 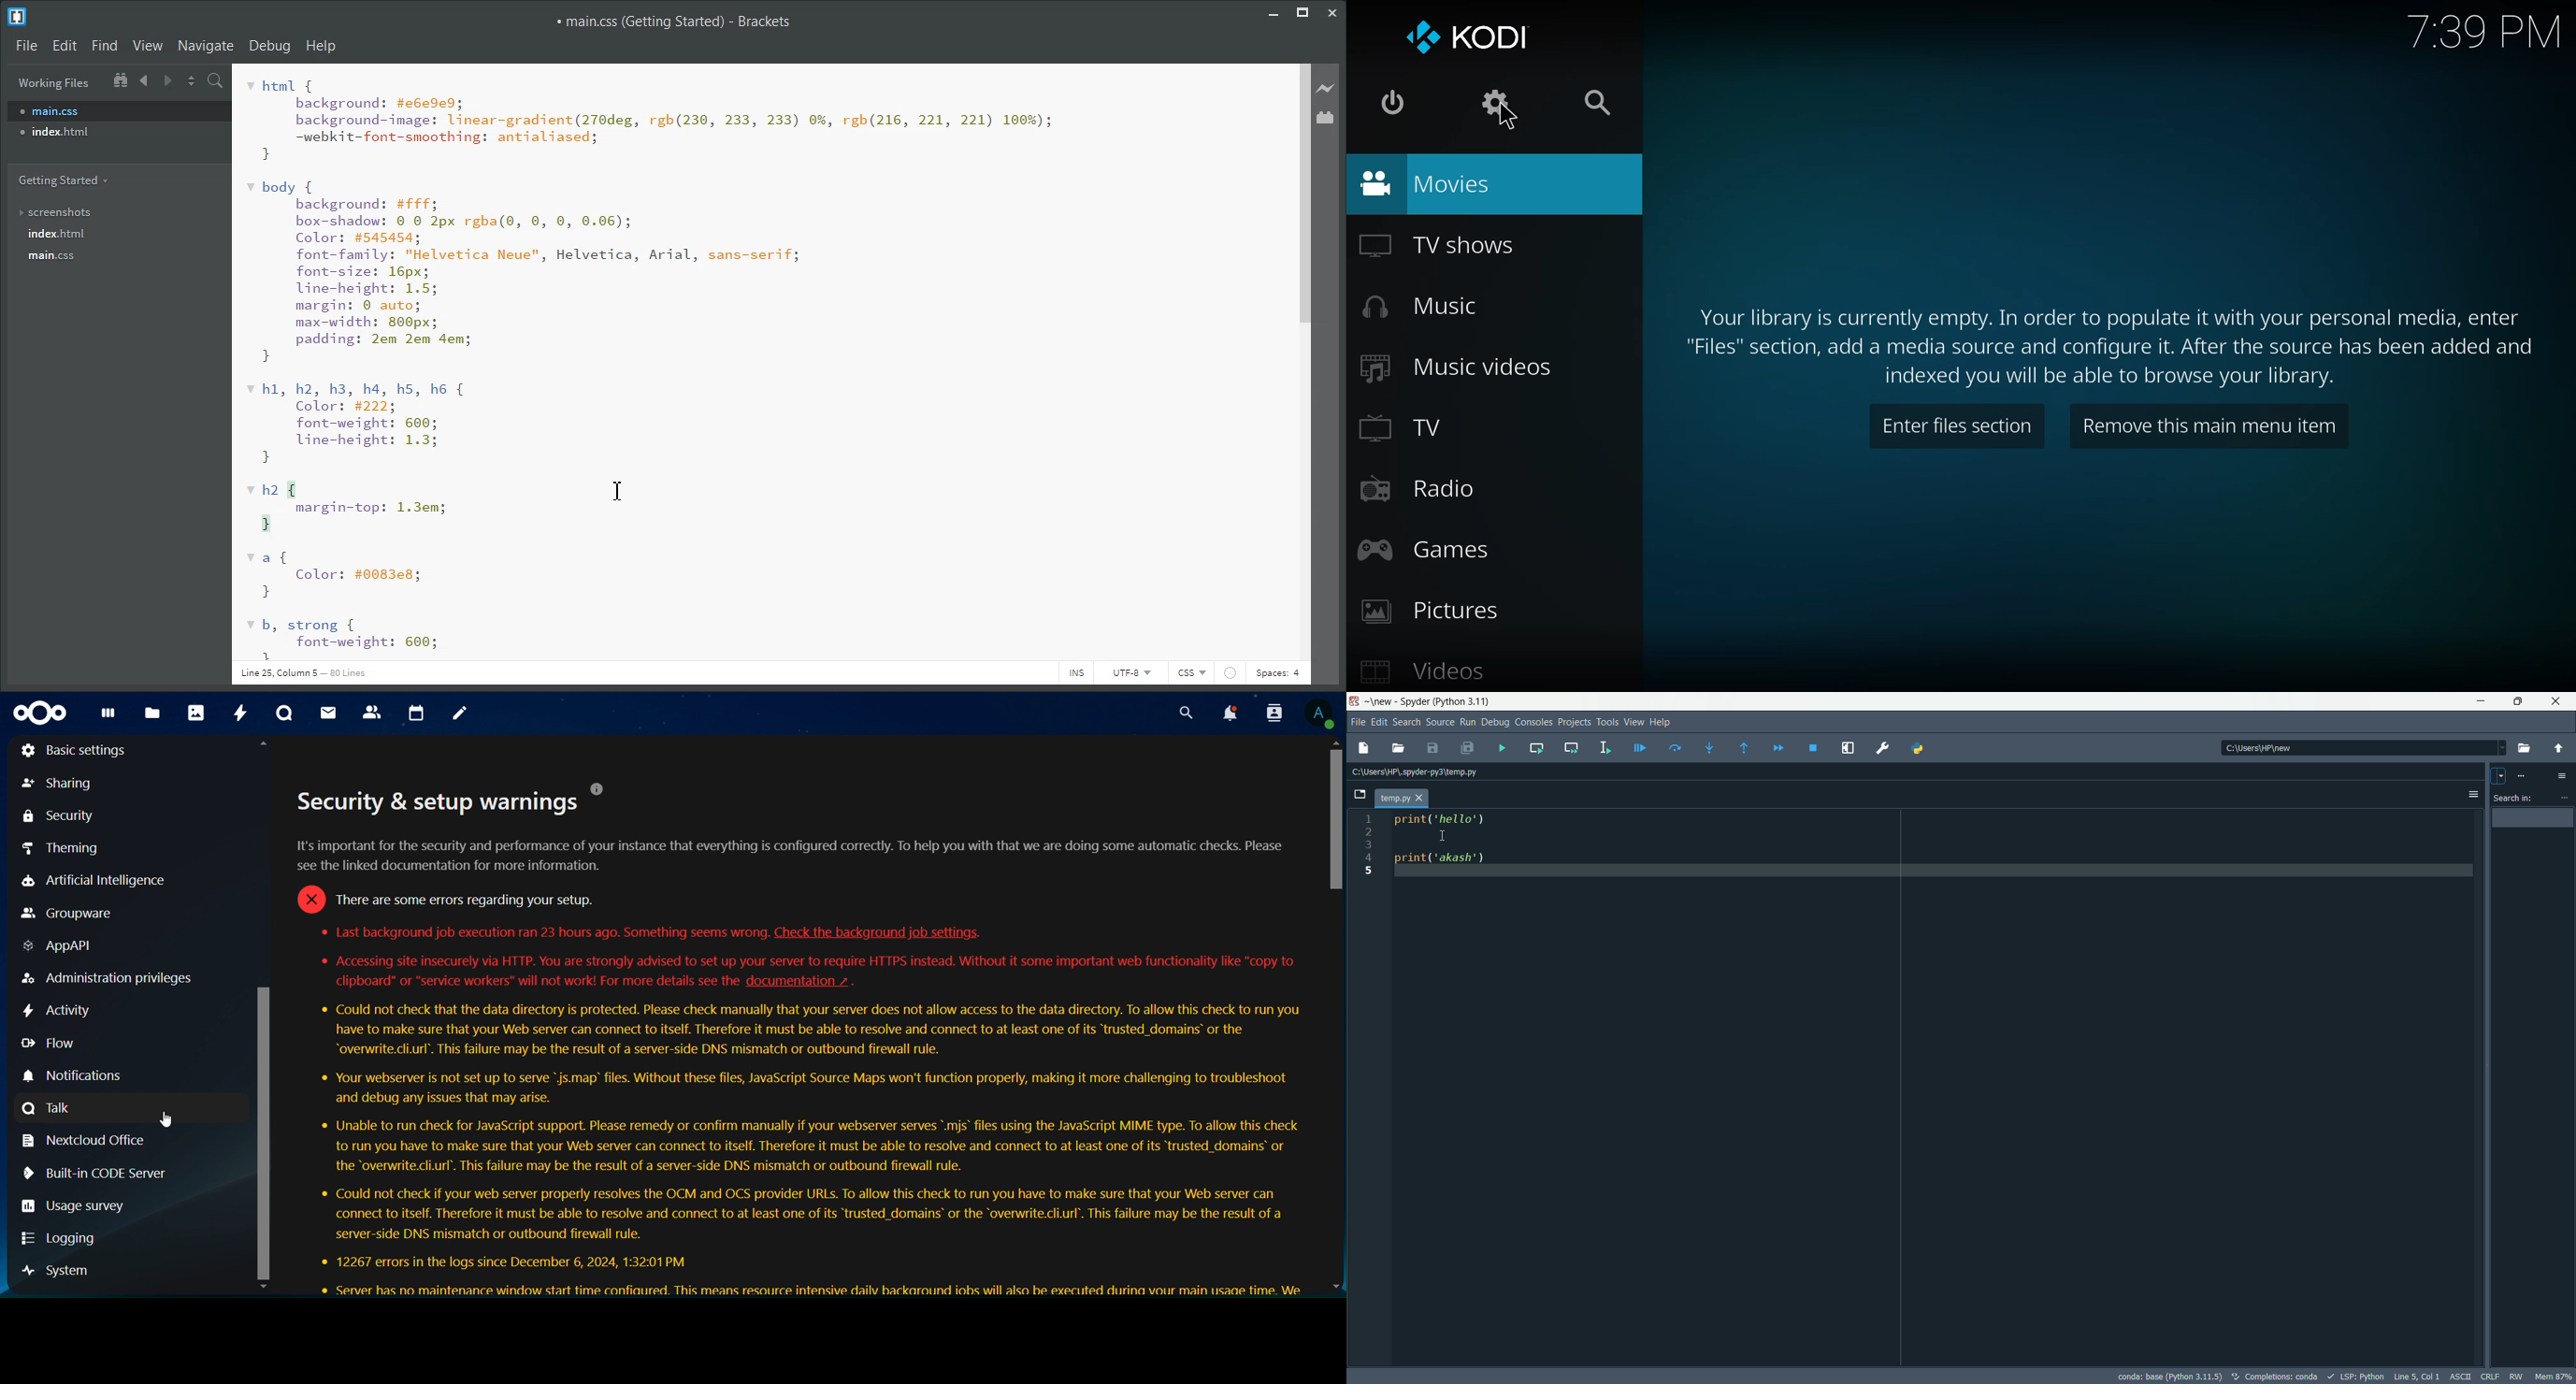 What do you see at coordinates (91, 1173) in the screenshot?
I see `built in code server` at bounding box center [91, 1173].